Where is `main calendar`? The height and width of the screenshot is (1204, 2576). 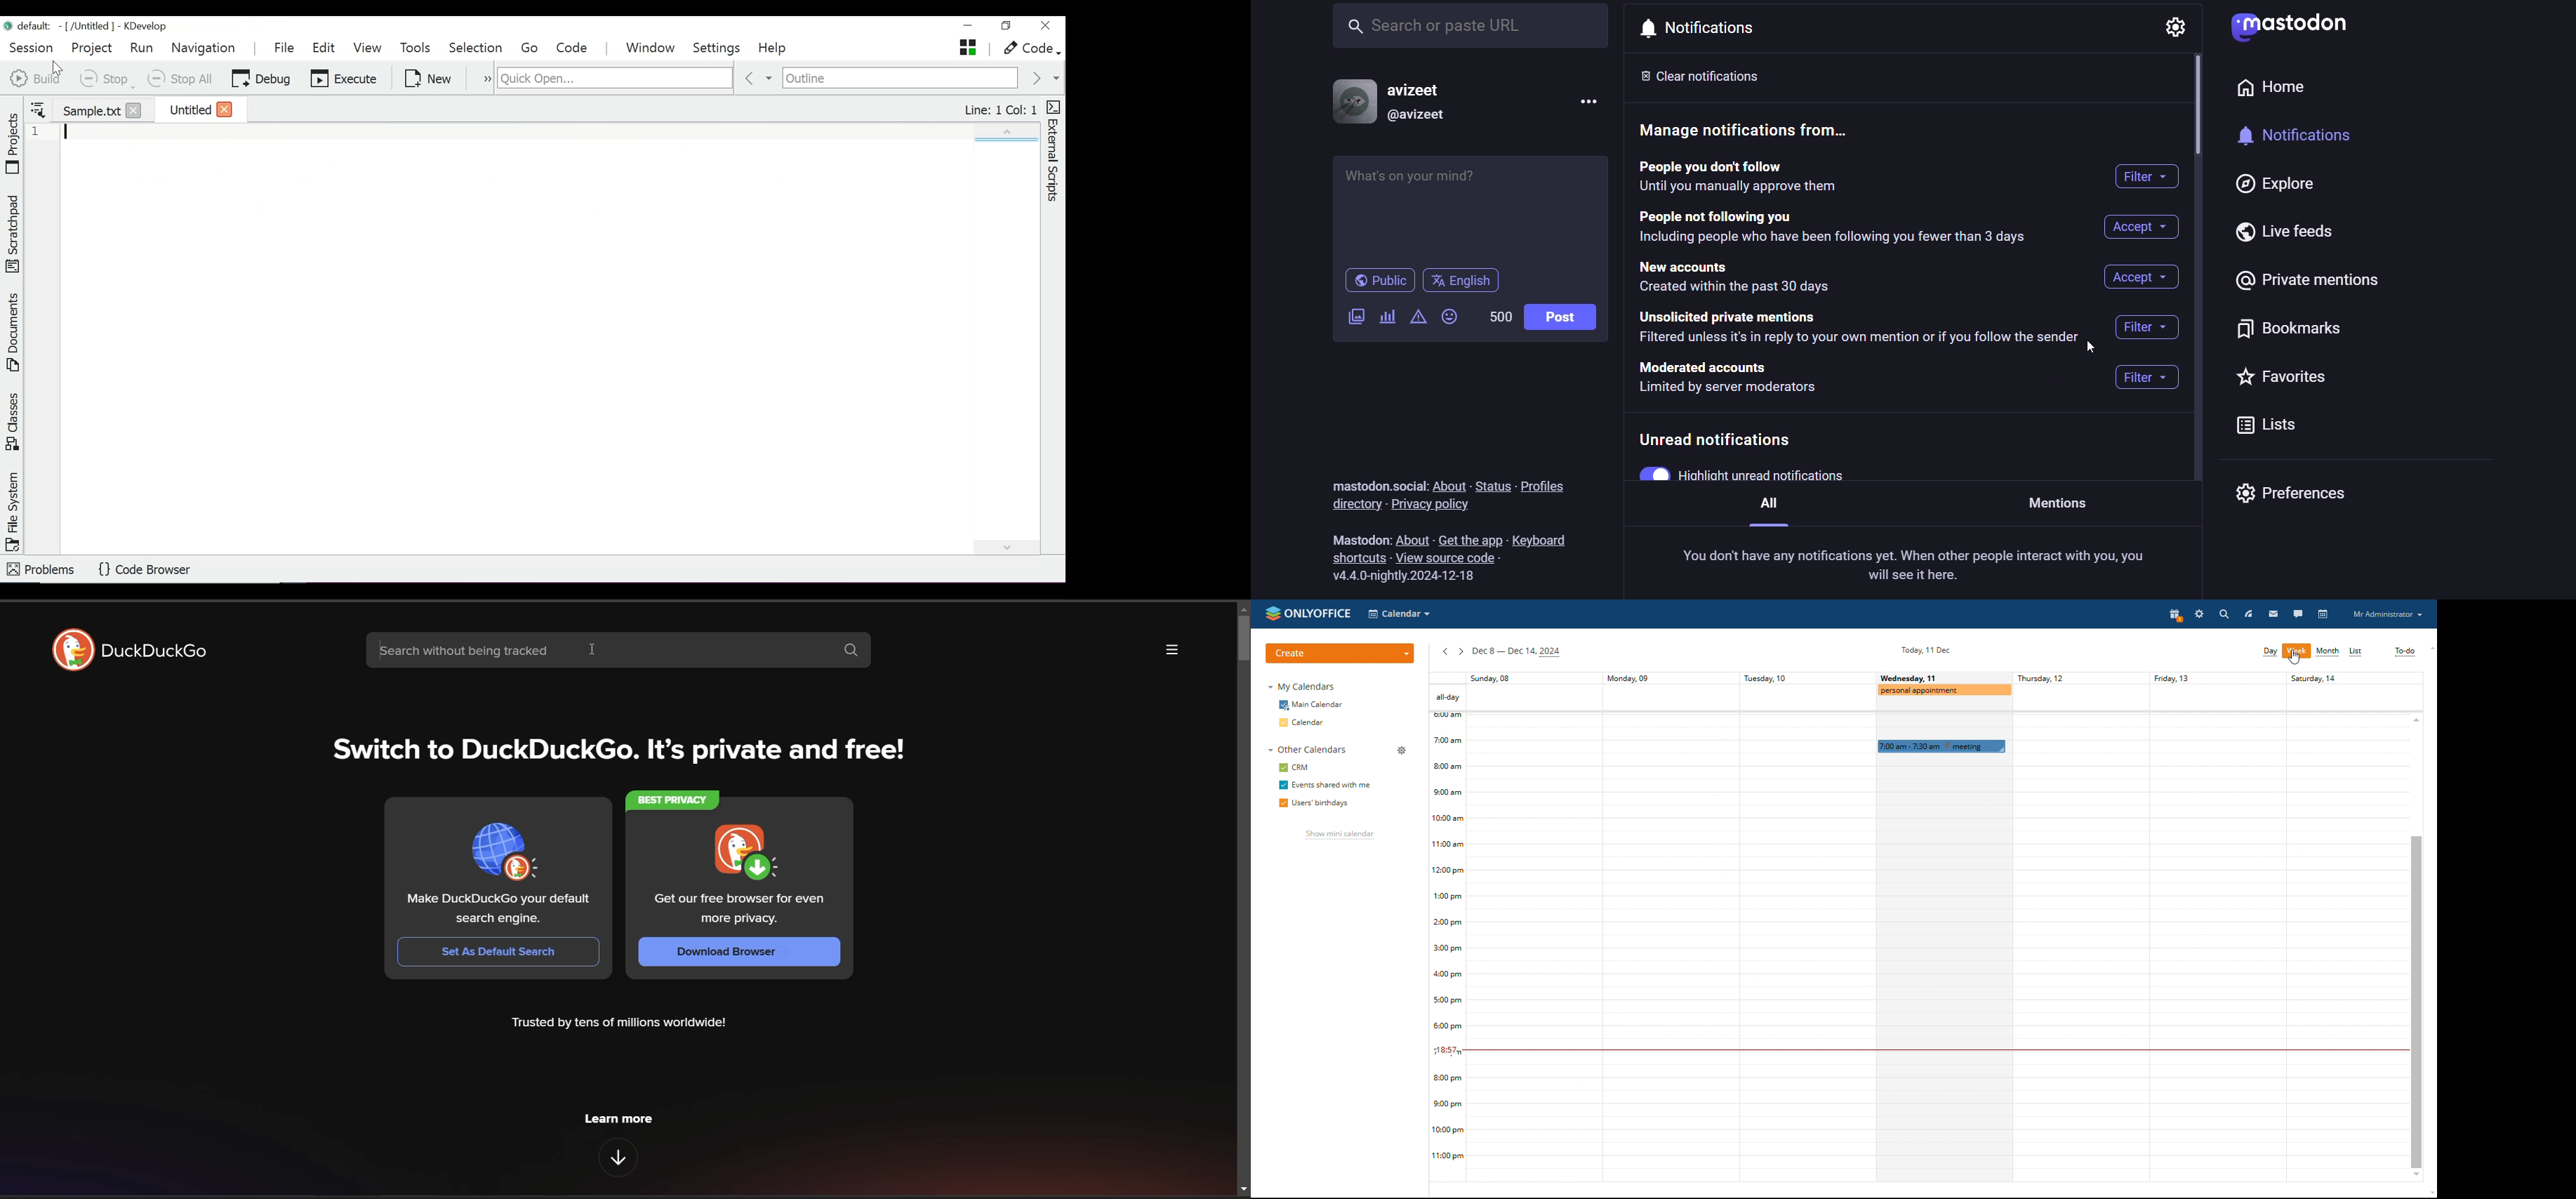 main calendar is located at coordinates (1311, 705).